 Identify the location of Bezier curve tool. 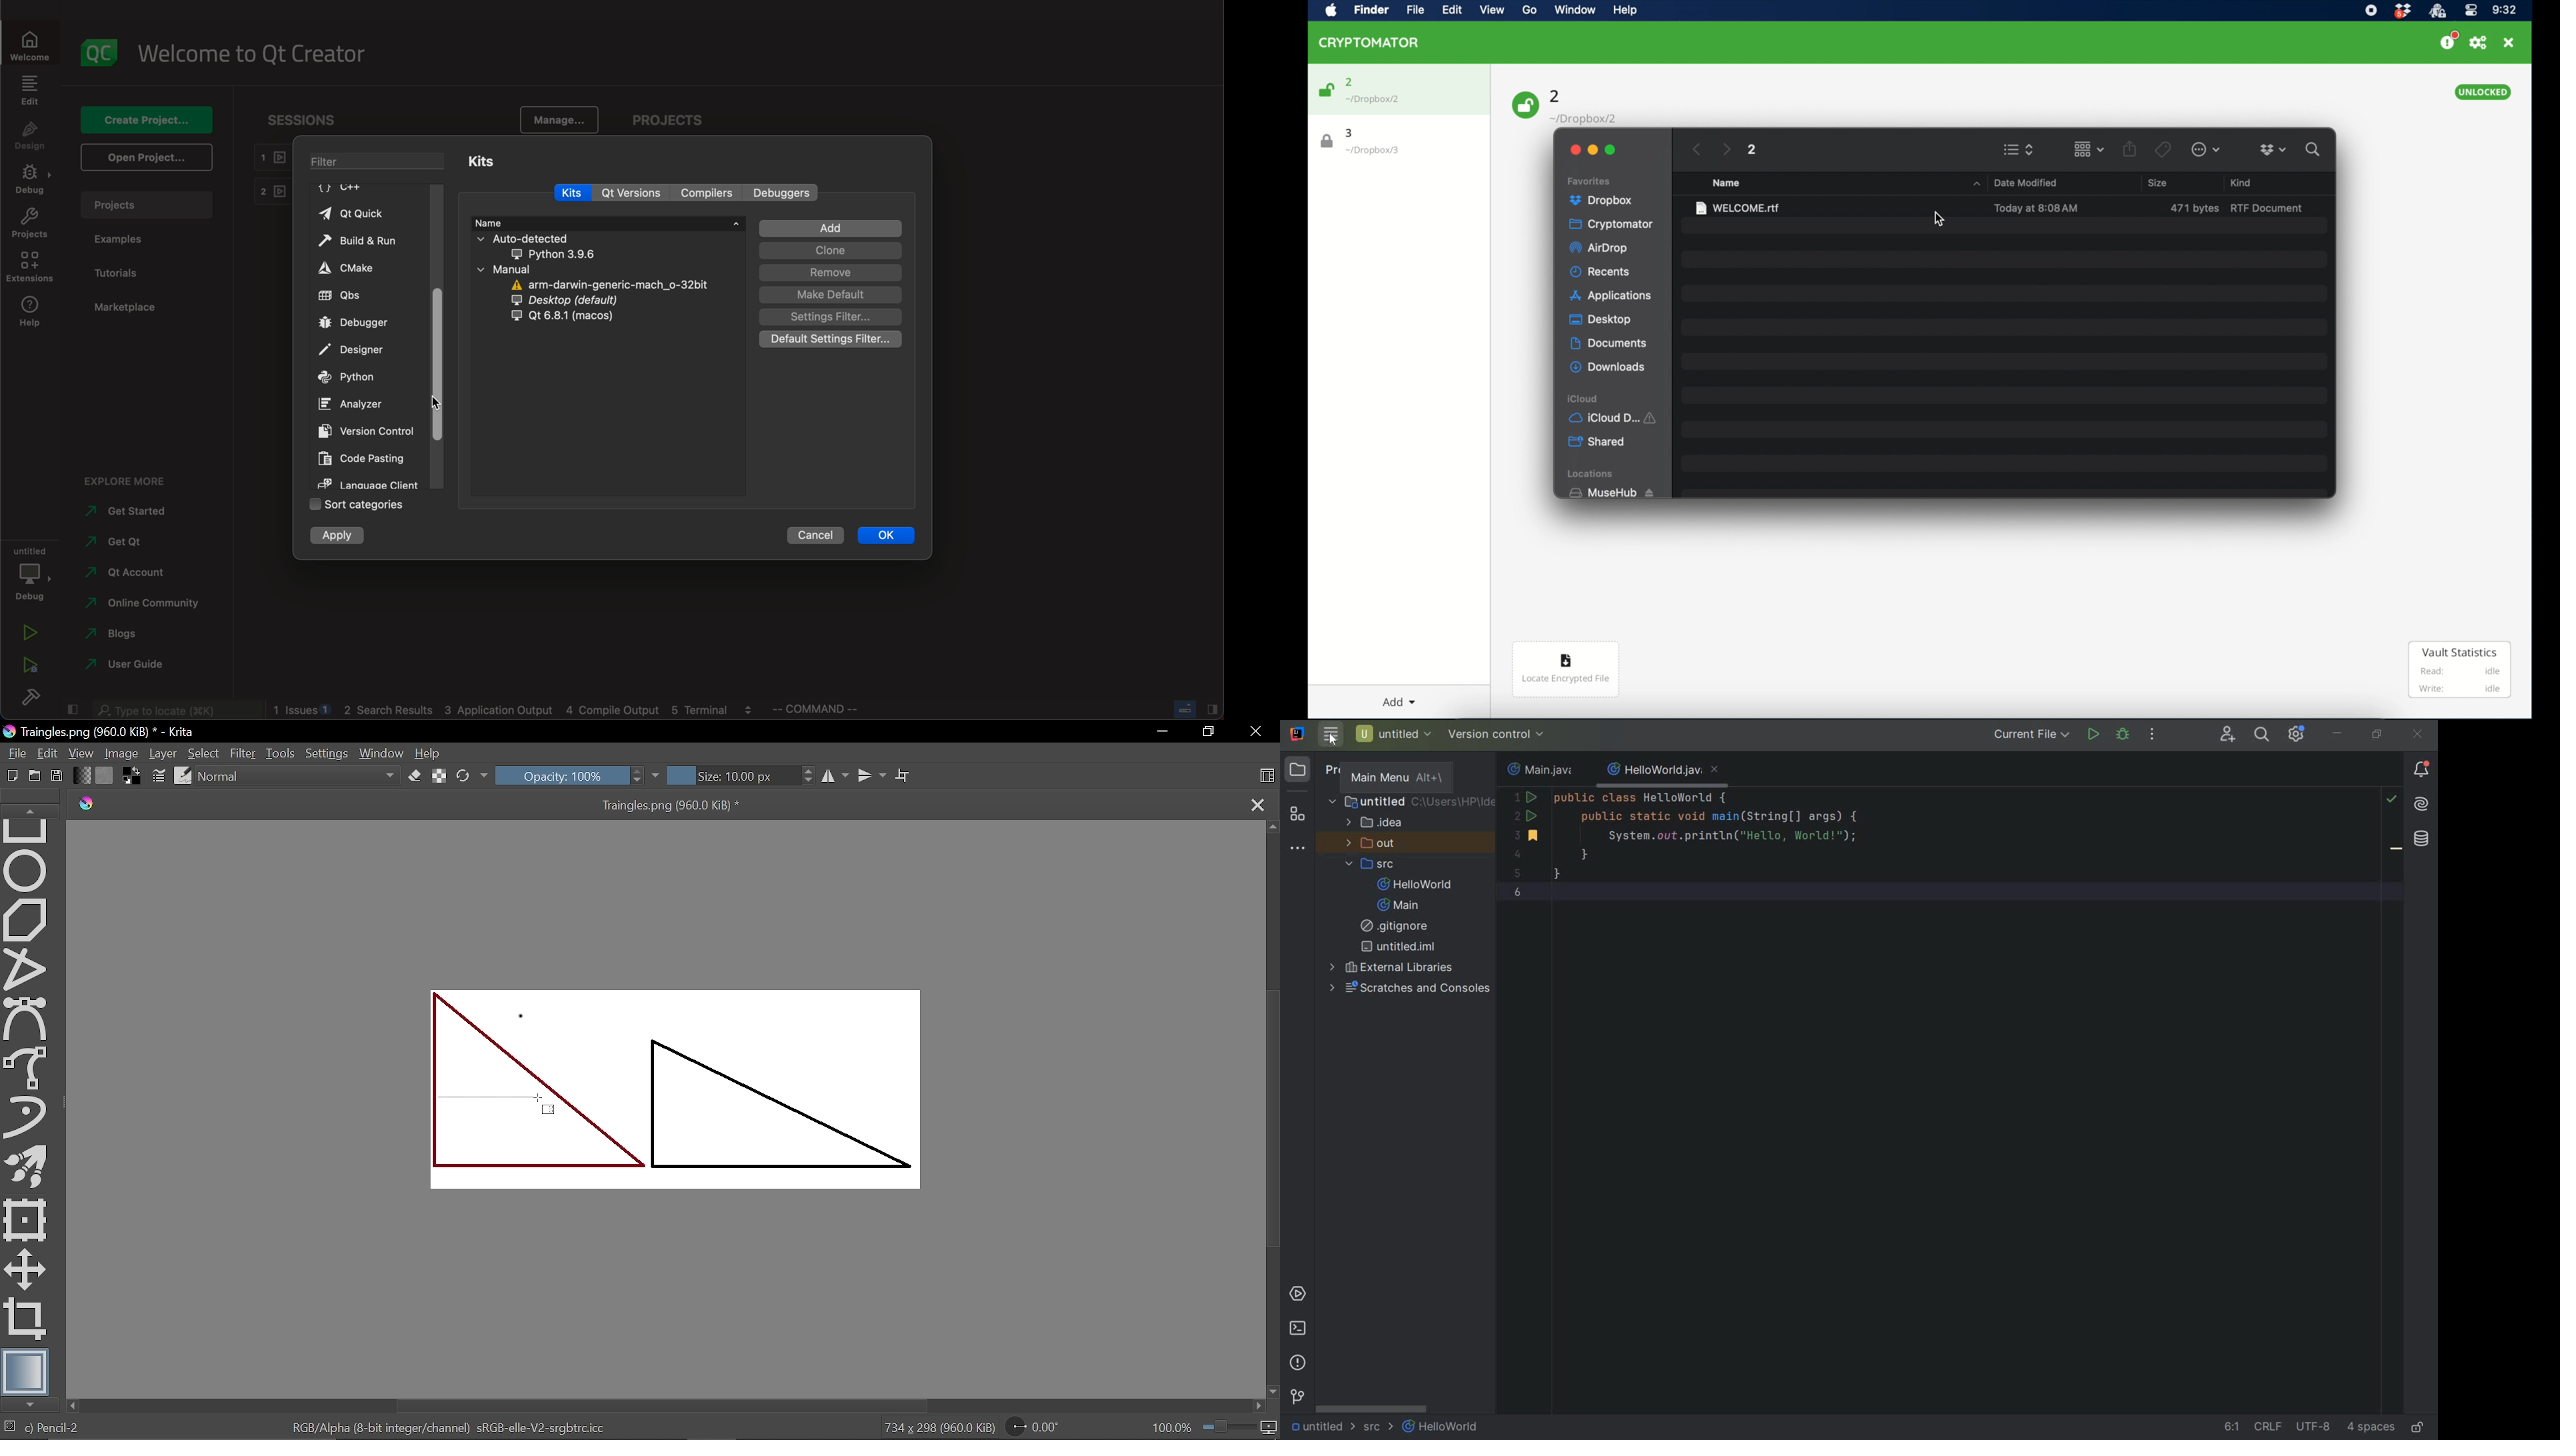
(28, 1020).